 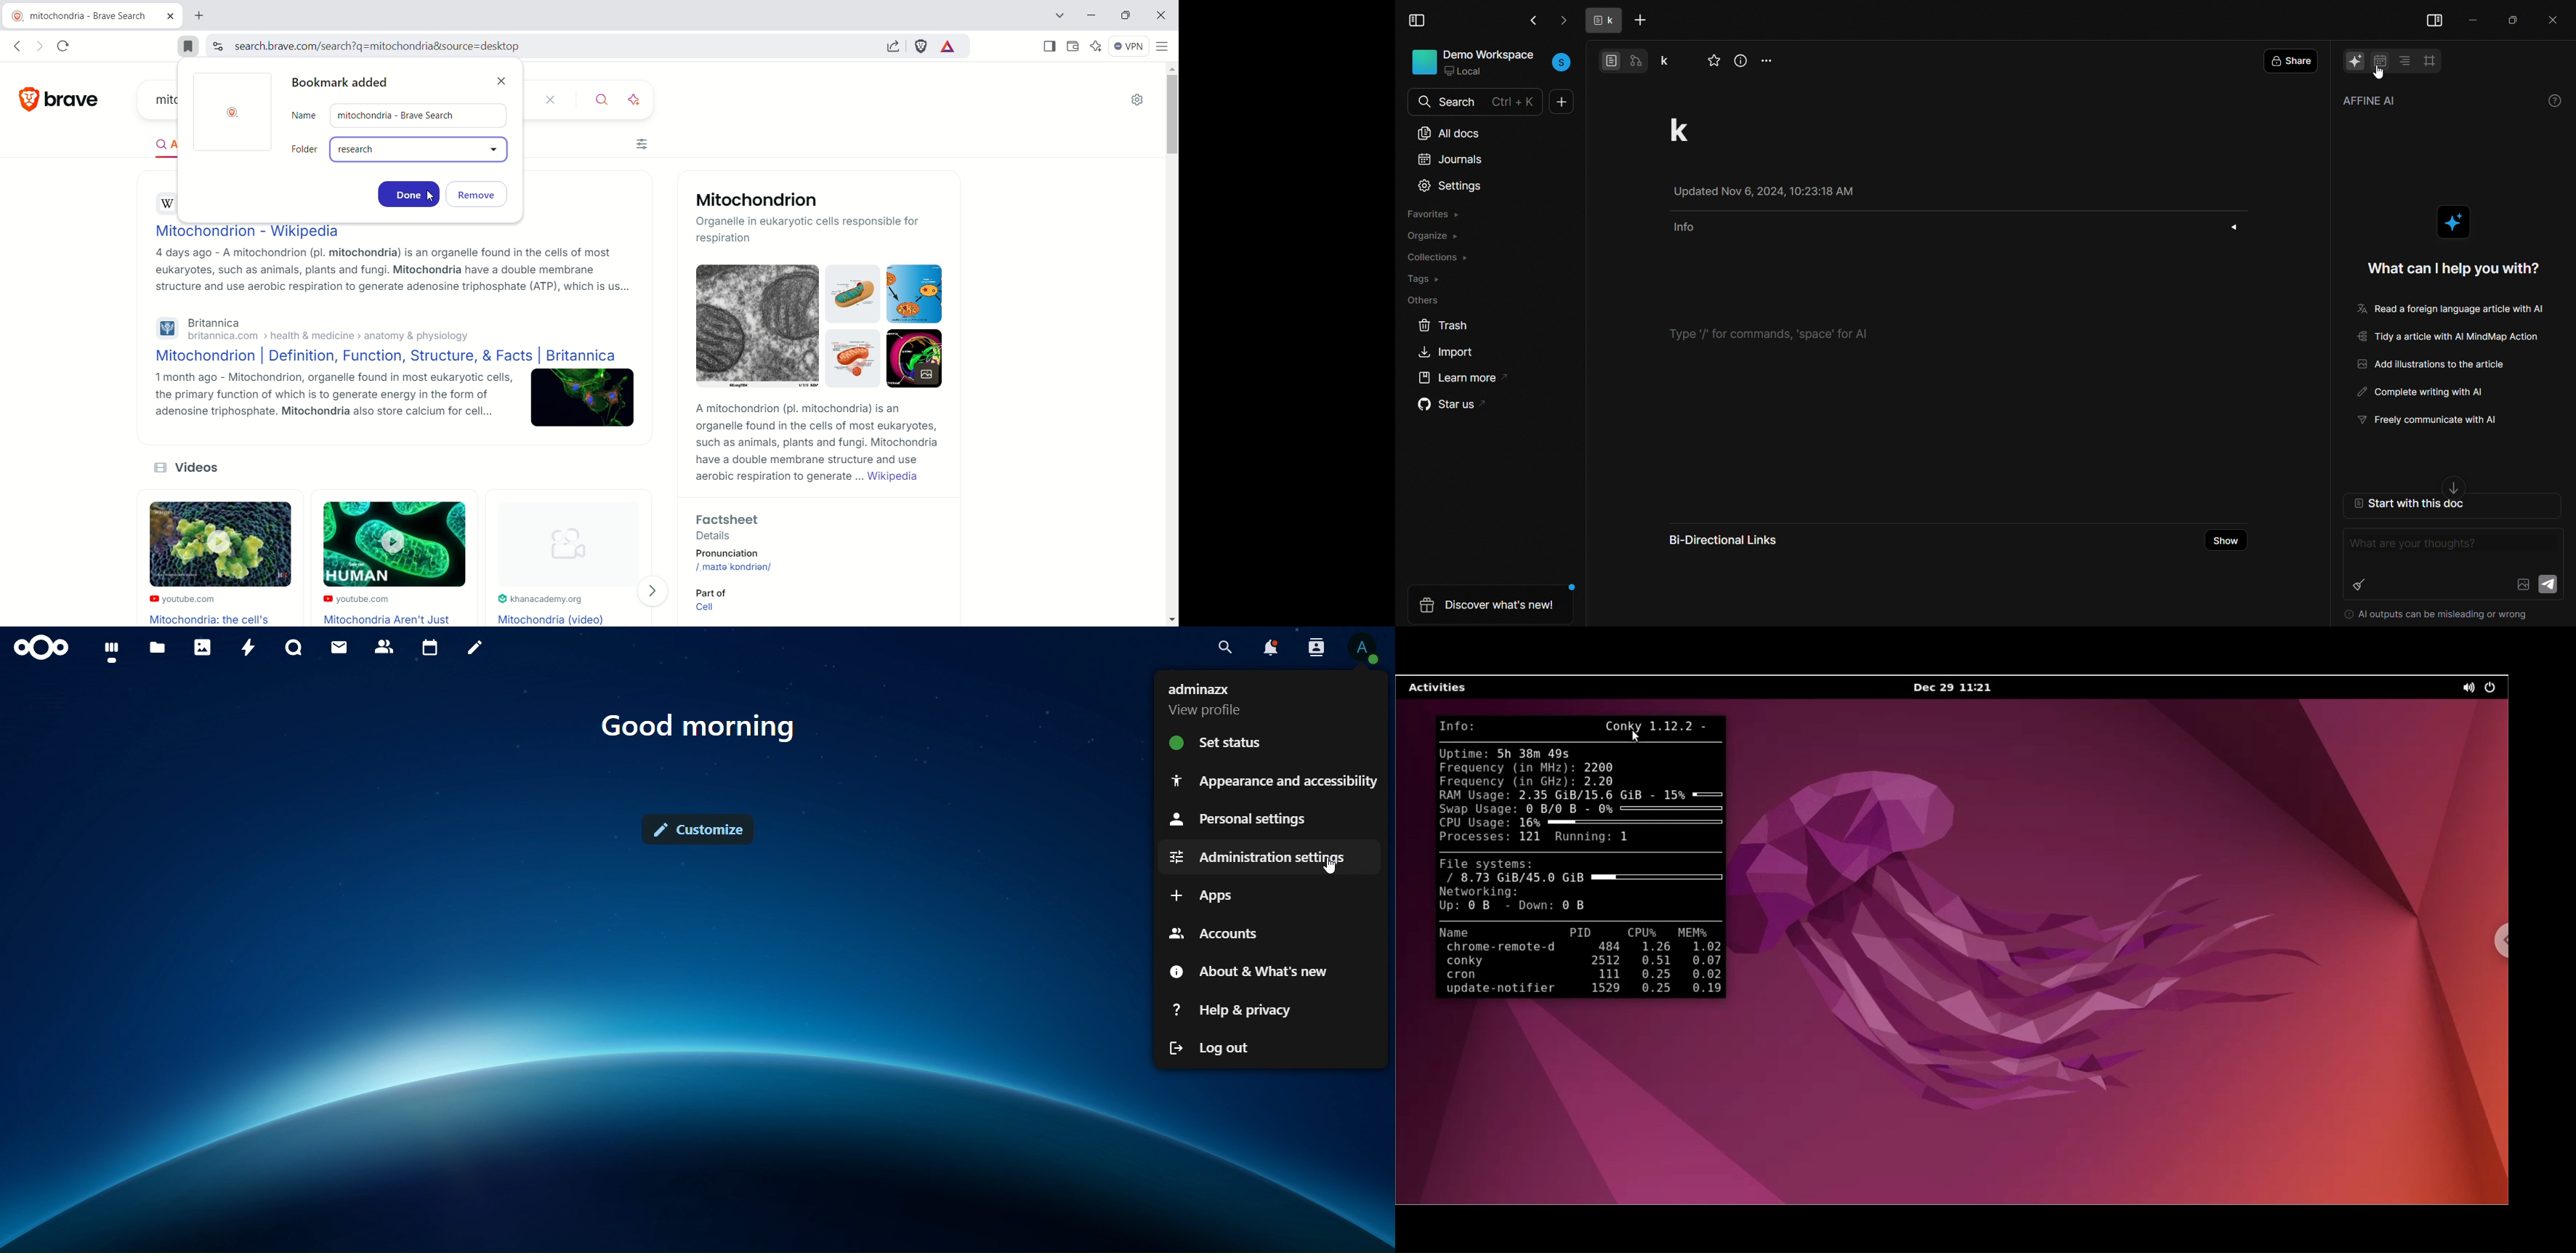 What do you see at coordinates (1272, 783) in the screenshot?
I see `appearance and accessibilty` at bounding box center [1272, 783].